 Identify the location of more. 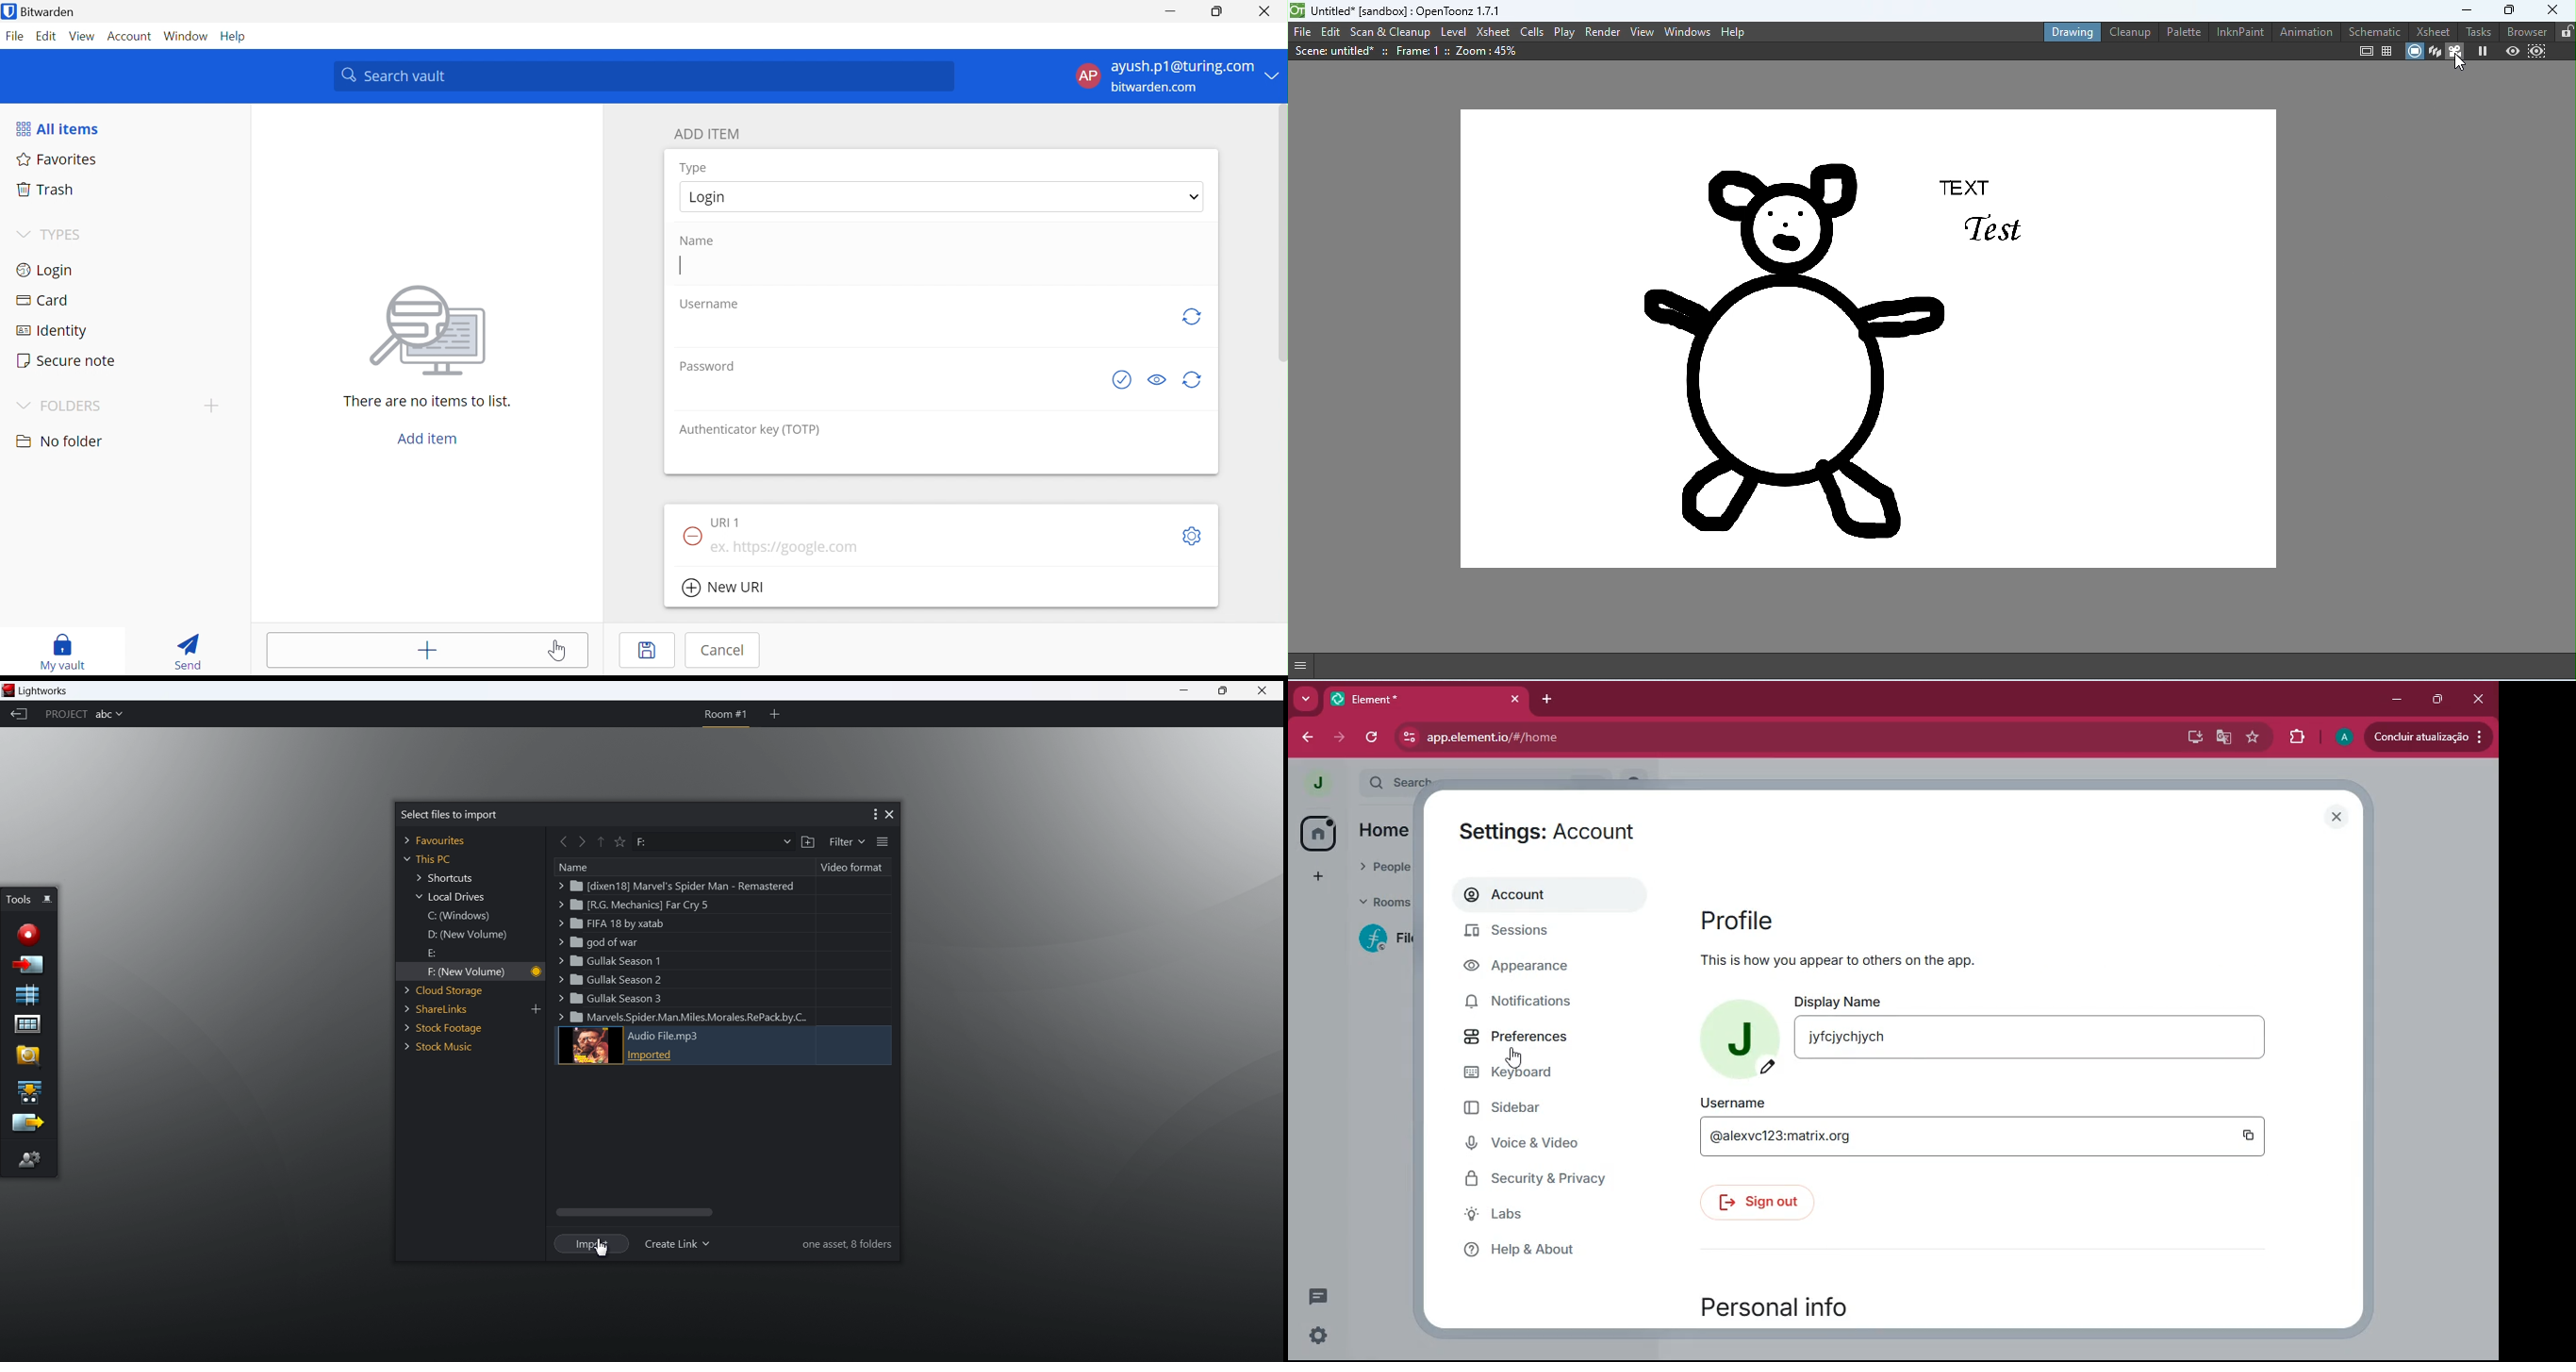
(874, 814).